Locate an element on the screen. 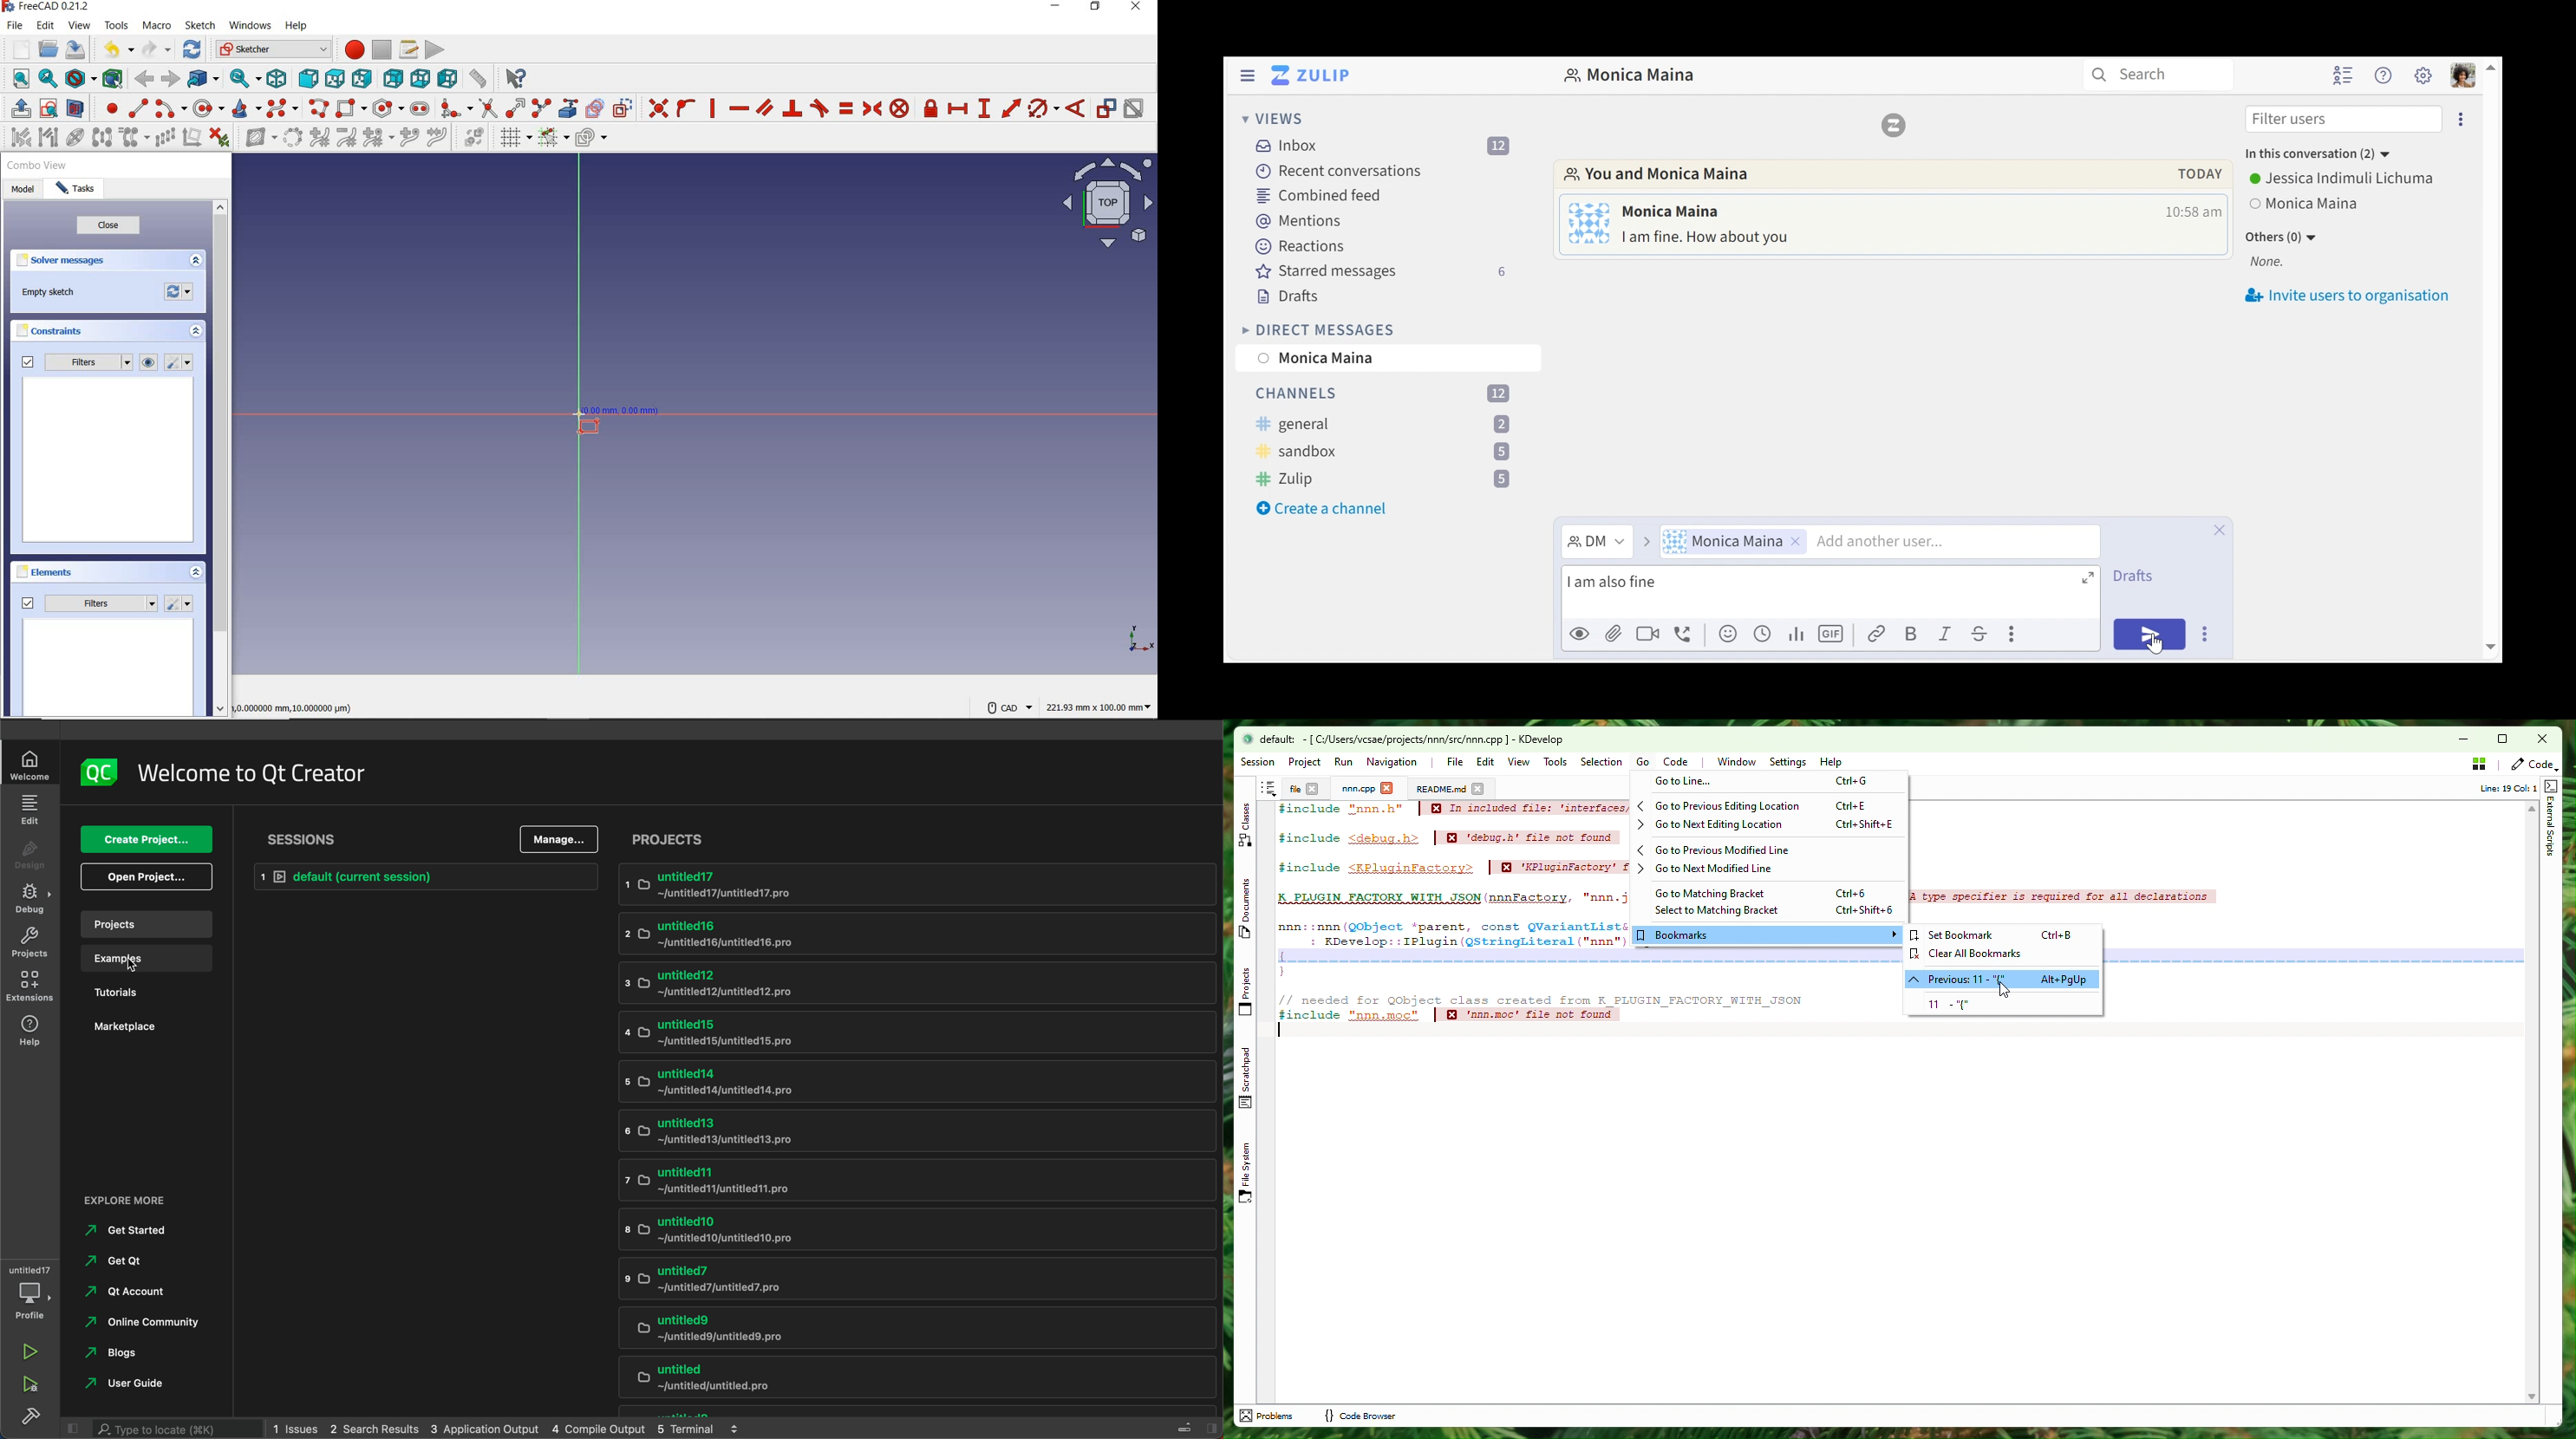 The width and height of the screenshot is (2576, 1456). Direct Messages with user is located at coordinates (1629, 75).